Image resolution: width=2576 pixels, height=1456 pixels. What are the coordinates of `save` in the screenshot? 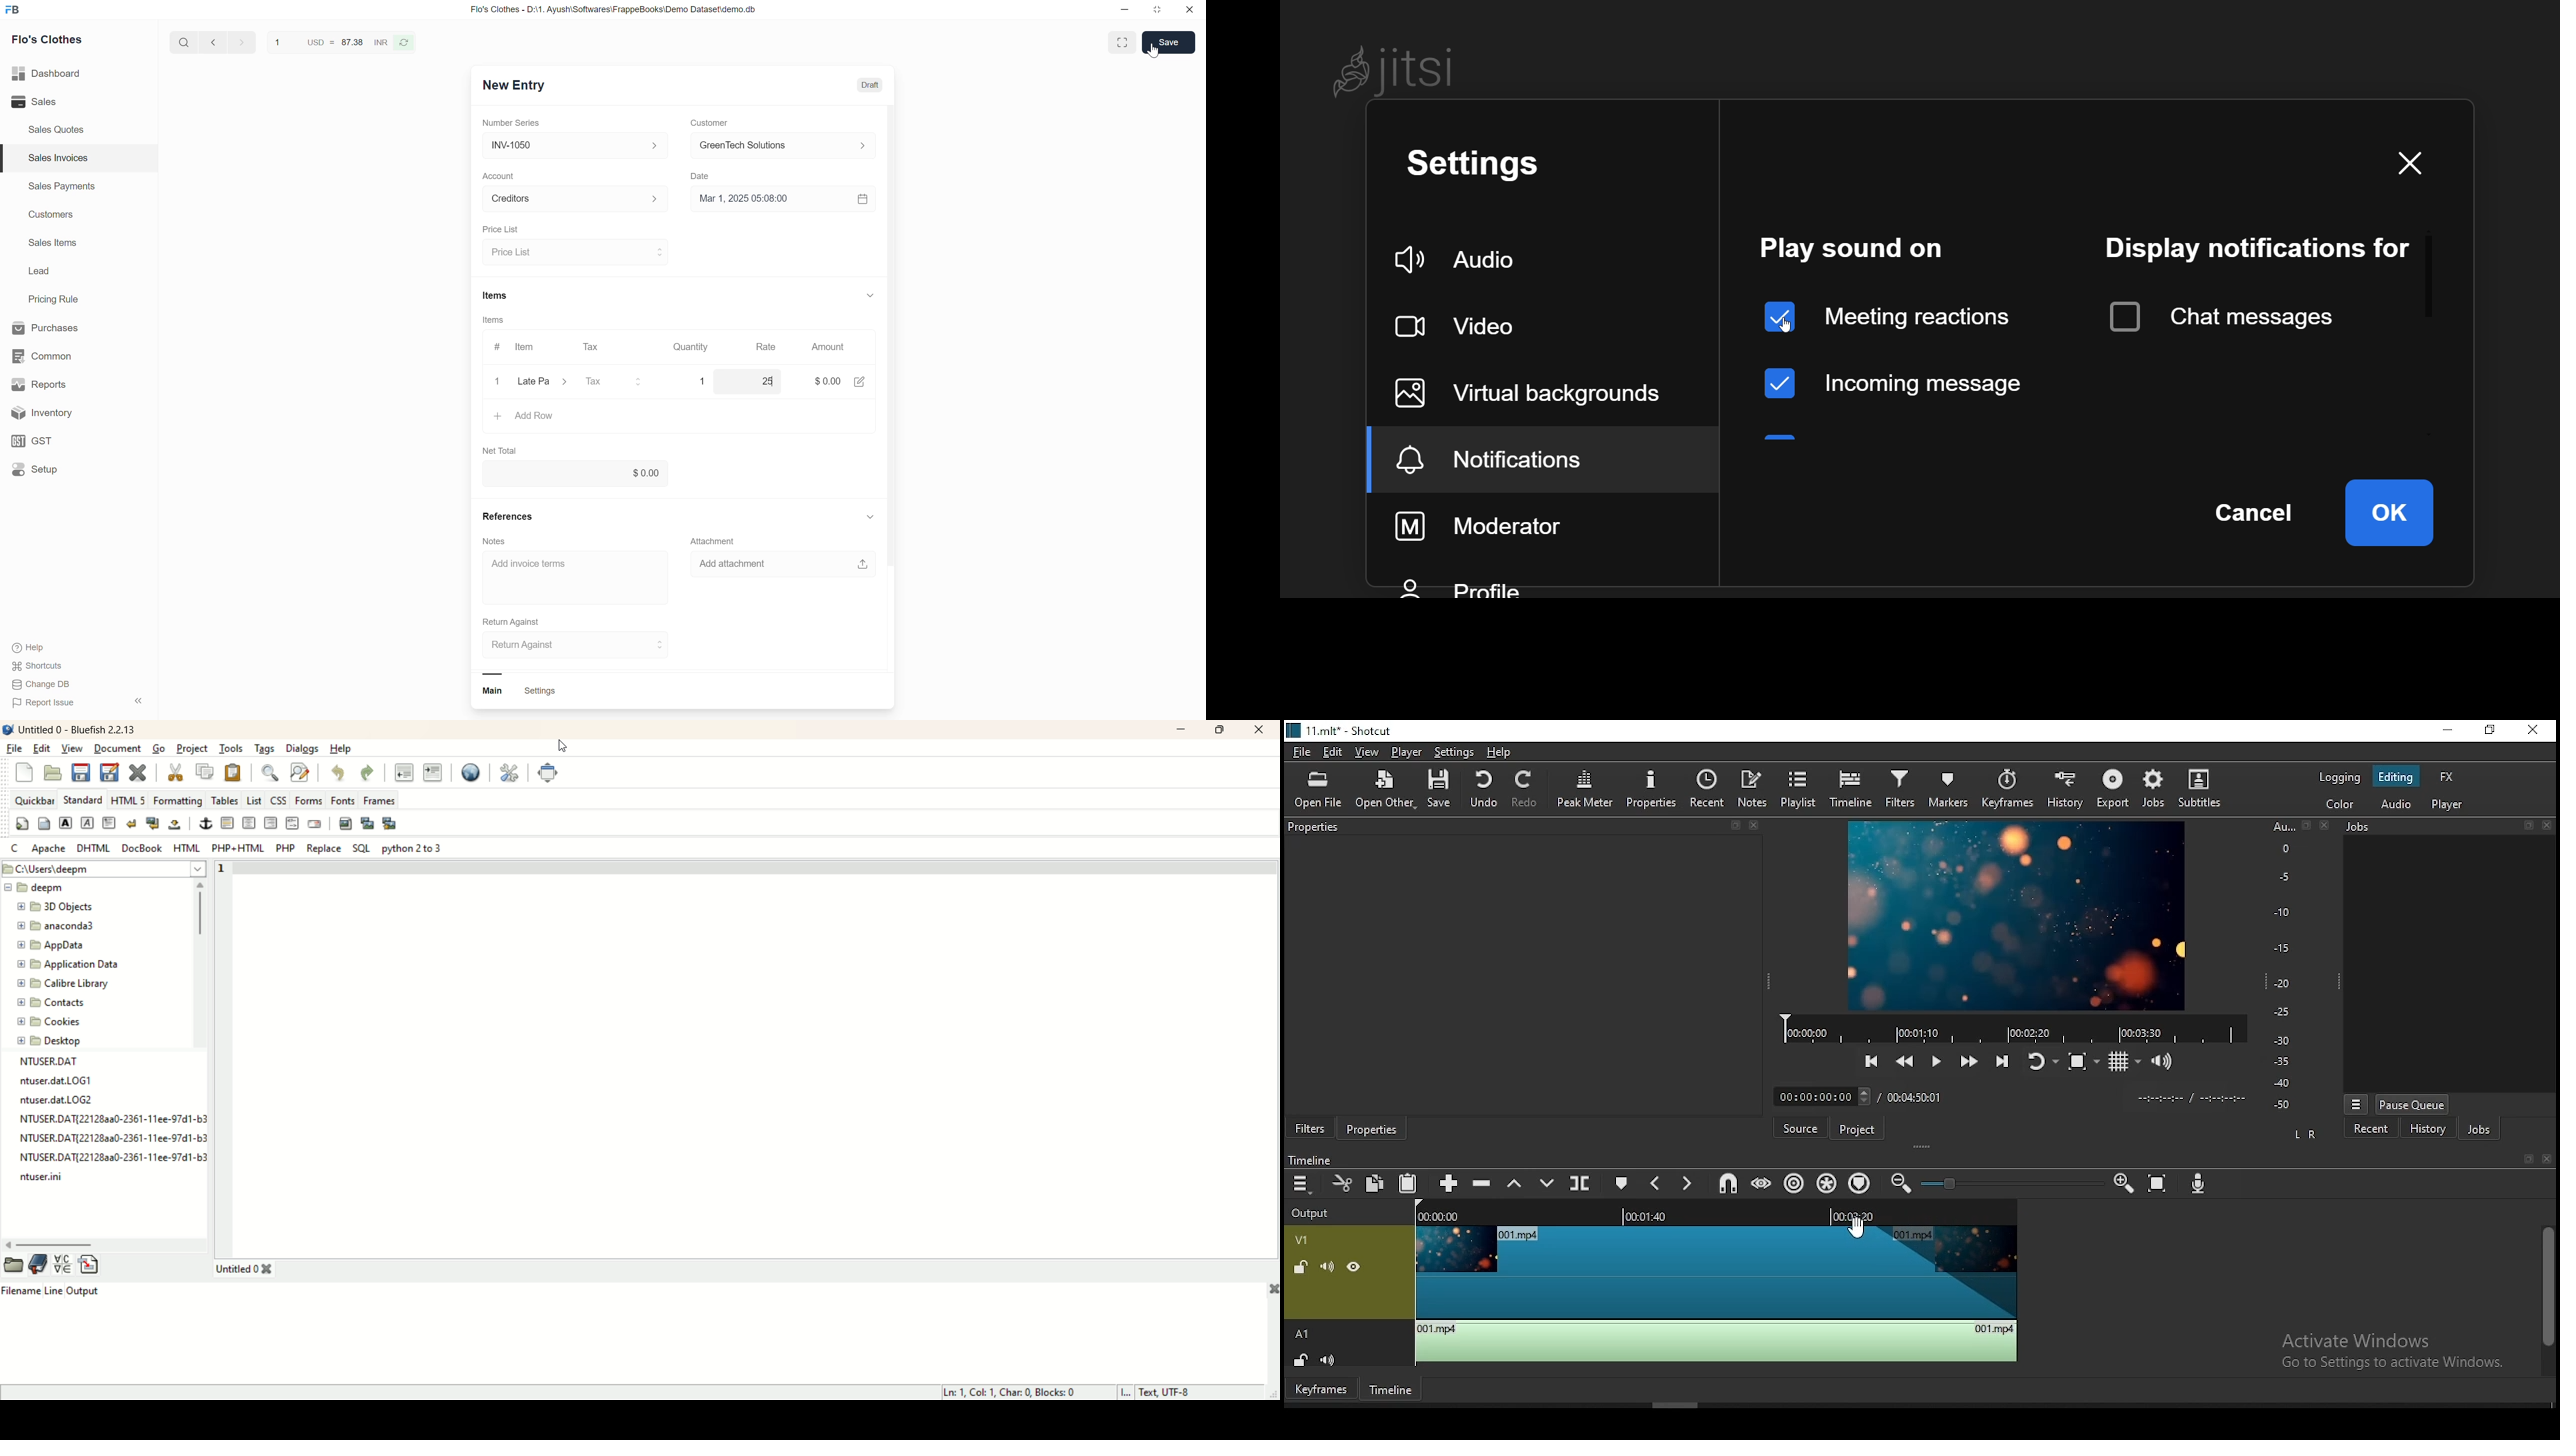 It's located at (1439, 786).